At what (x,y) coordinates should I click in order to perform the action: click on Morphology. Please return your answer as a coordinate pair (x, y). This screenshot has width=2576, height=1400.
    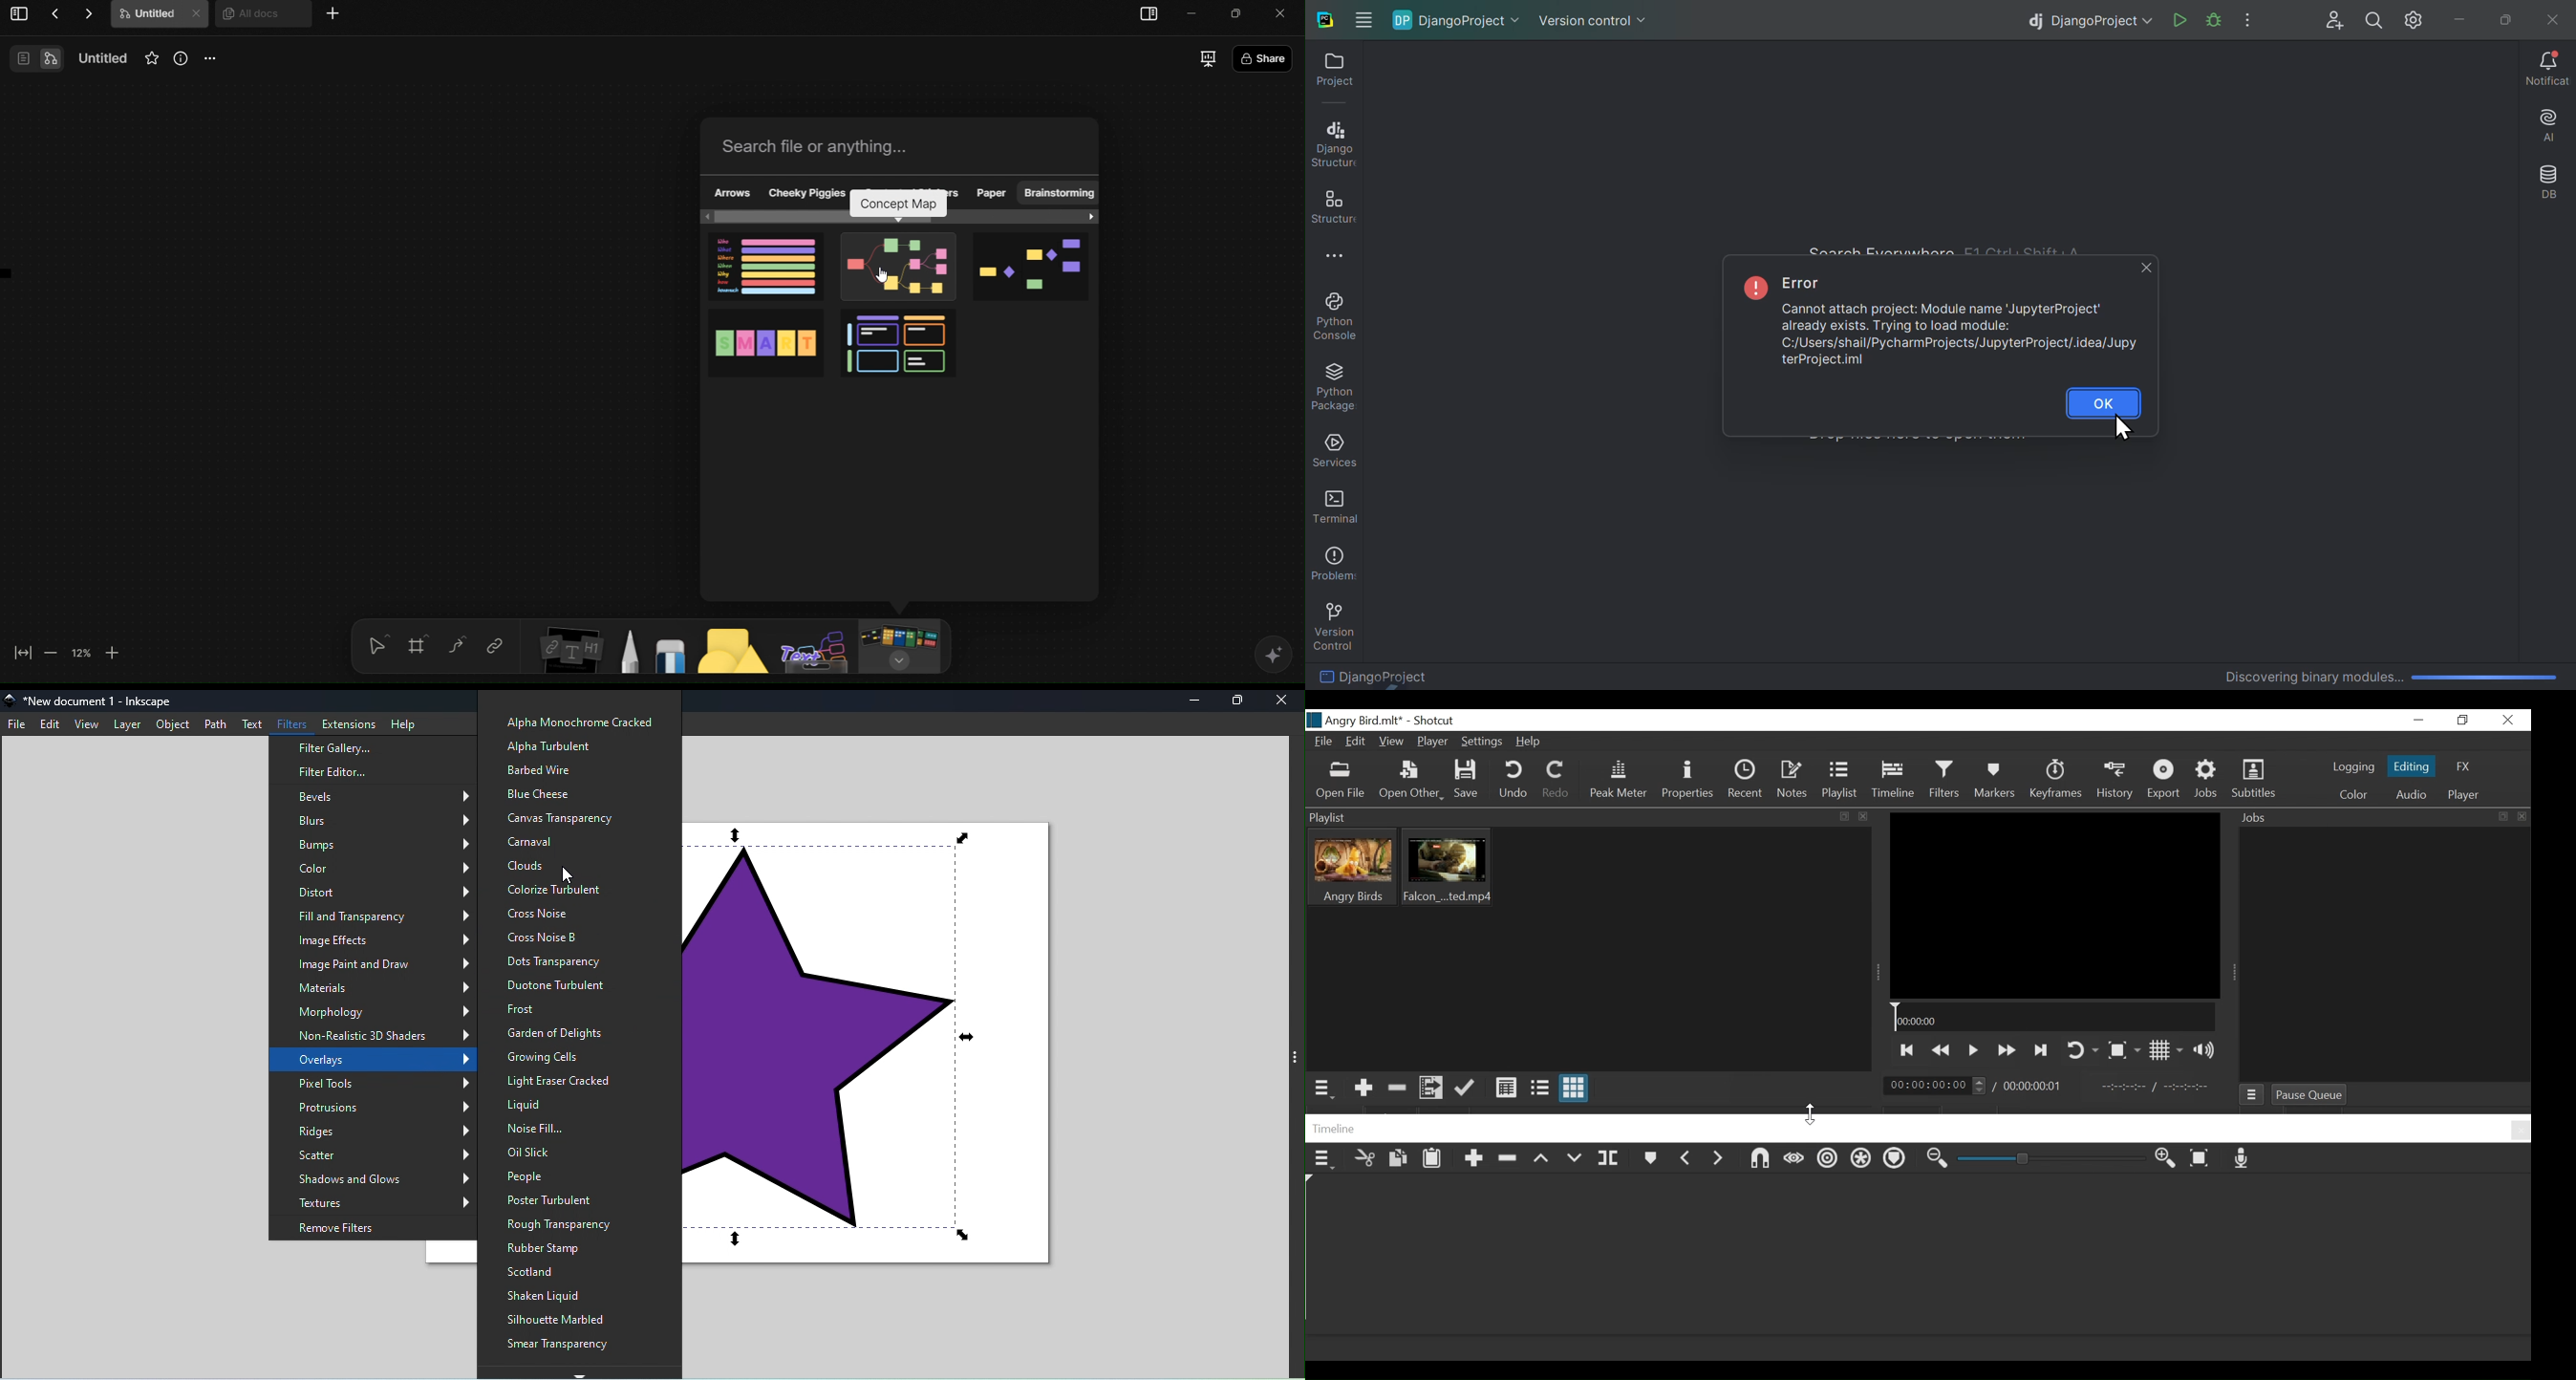
    Looking at the image, I should click on (382, 1011).